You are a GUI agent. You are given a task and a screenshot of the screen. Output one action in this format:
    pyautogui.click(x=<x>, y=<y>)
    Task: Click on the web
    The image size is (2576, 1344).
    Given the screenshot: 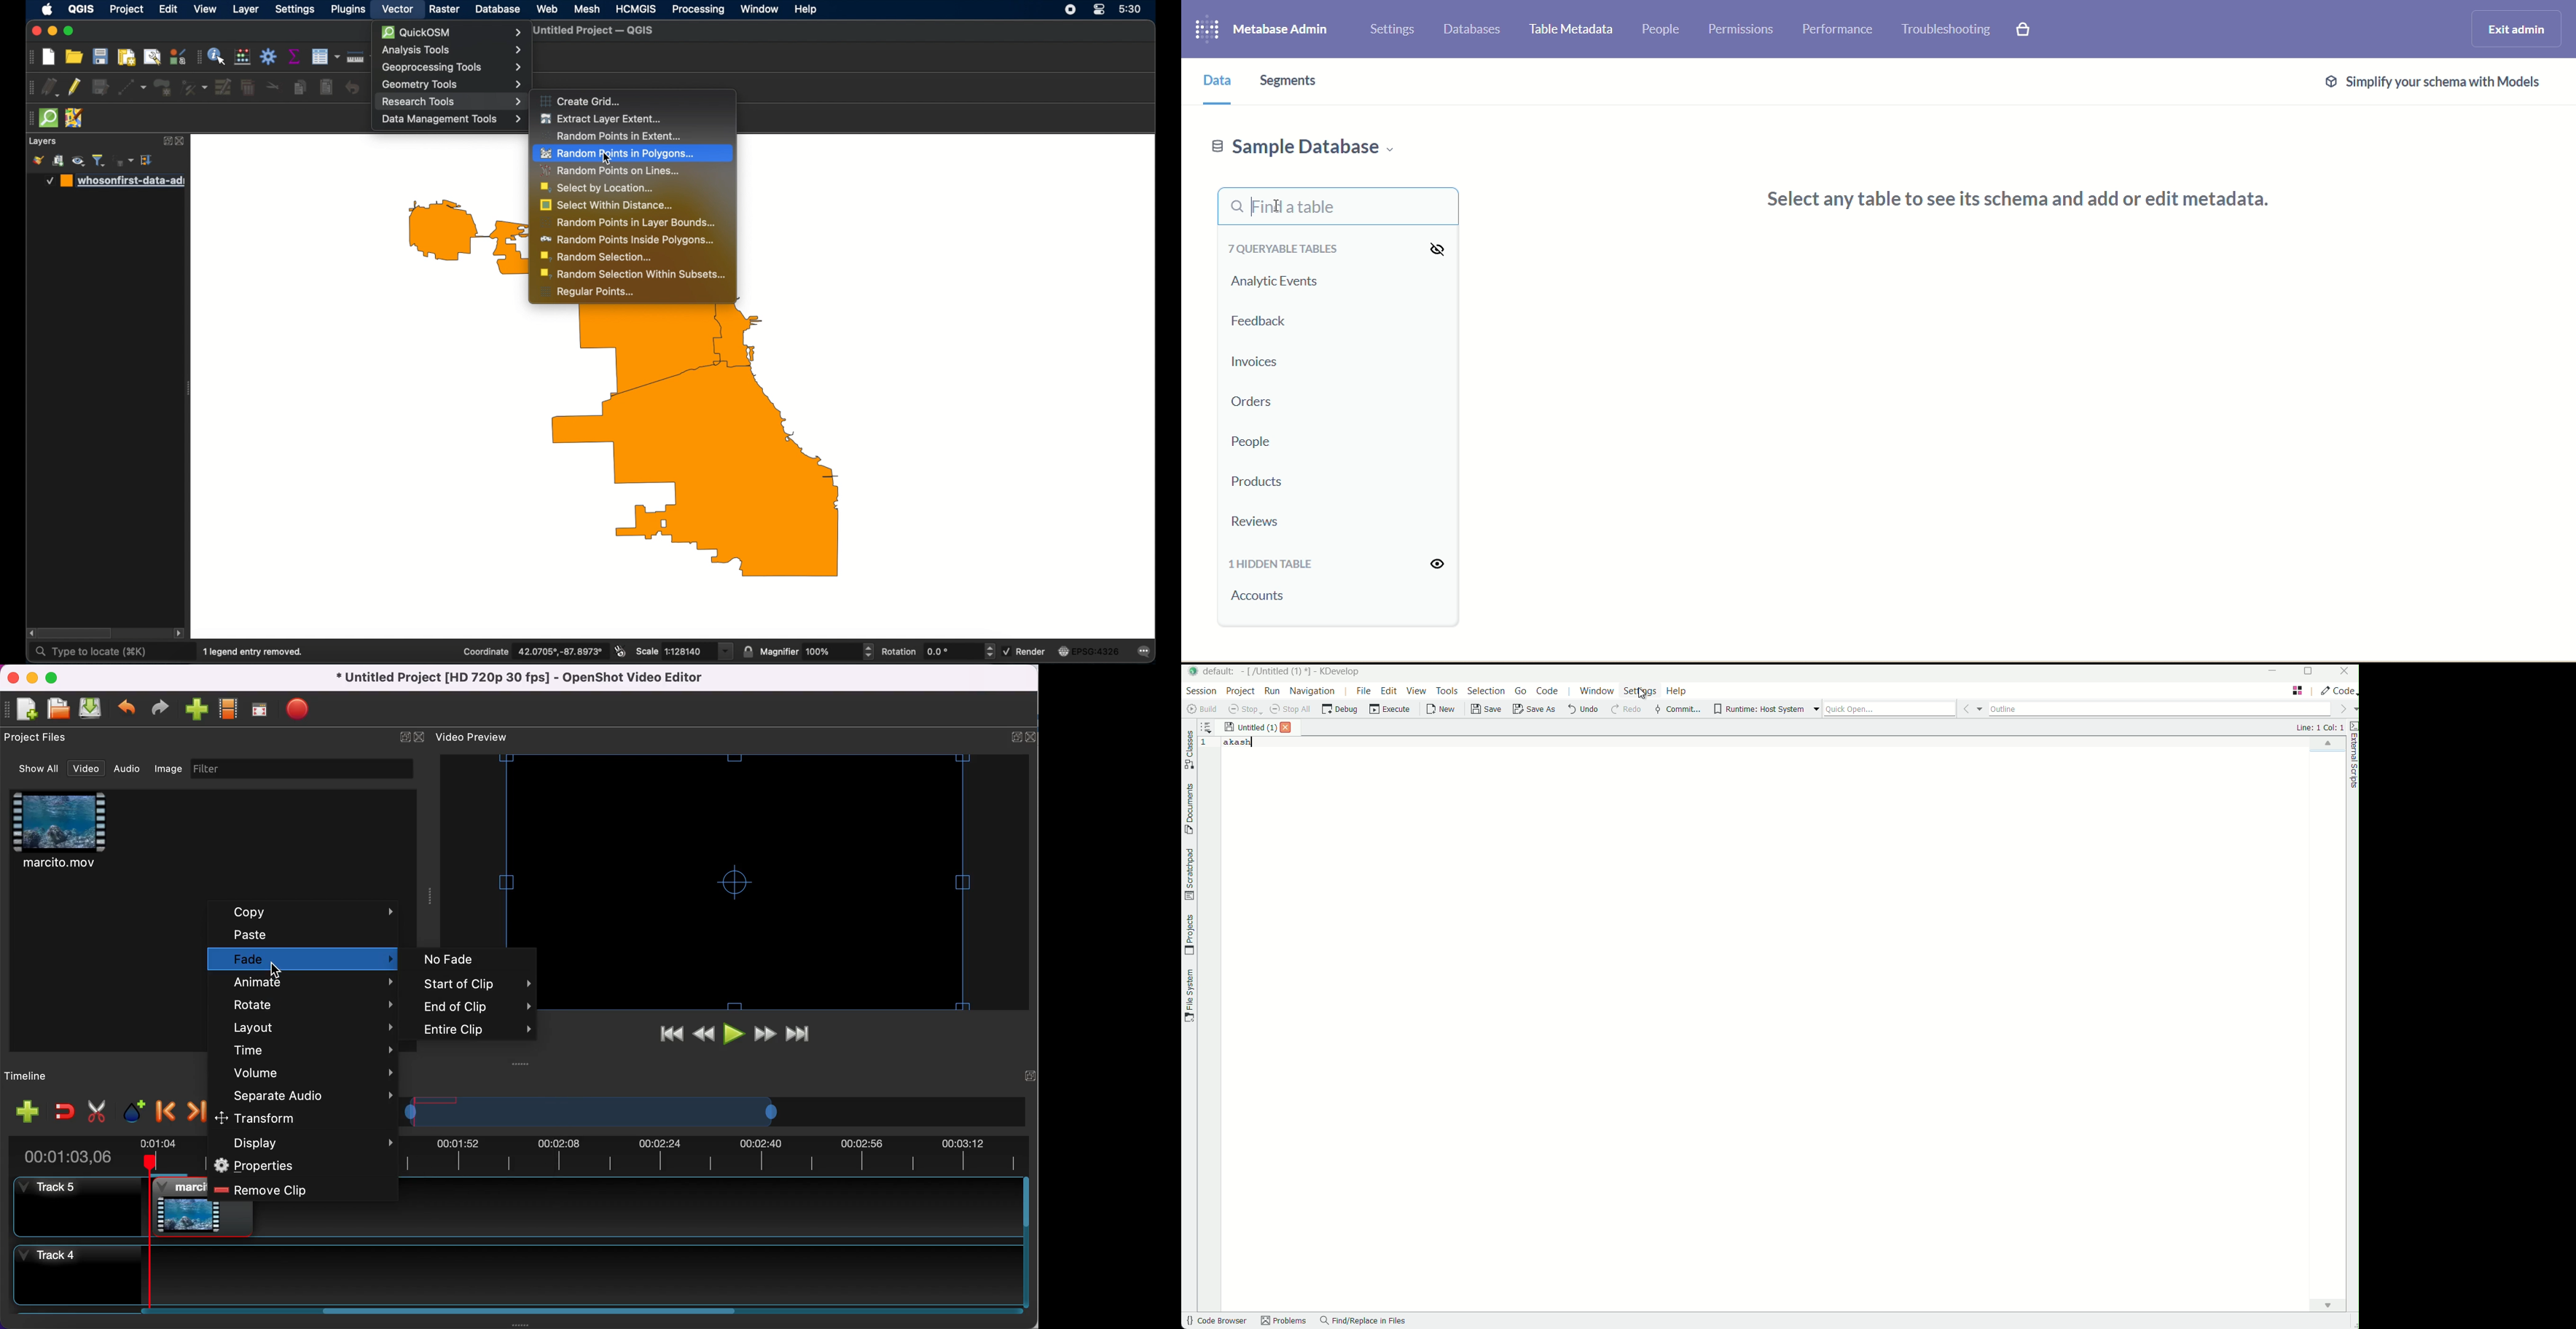 What is the action you would take?
    pyautogui.click(x=547, y=9)
    